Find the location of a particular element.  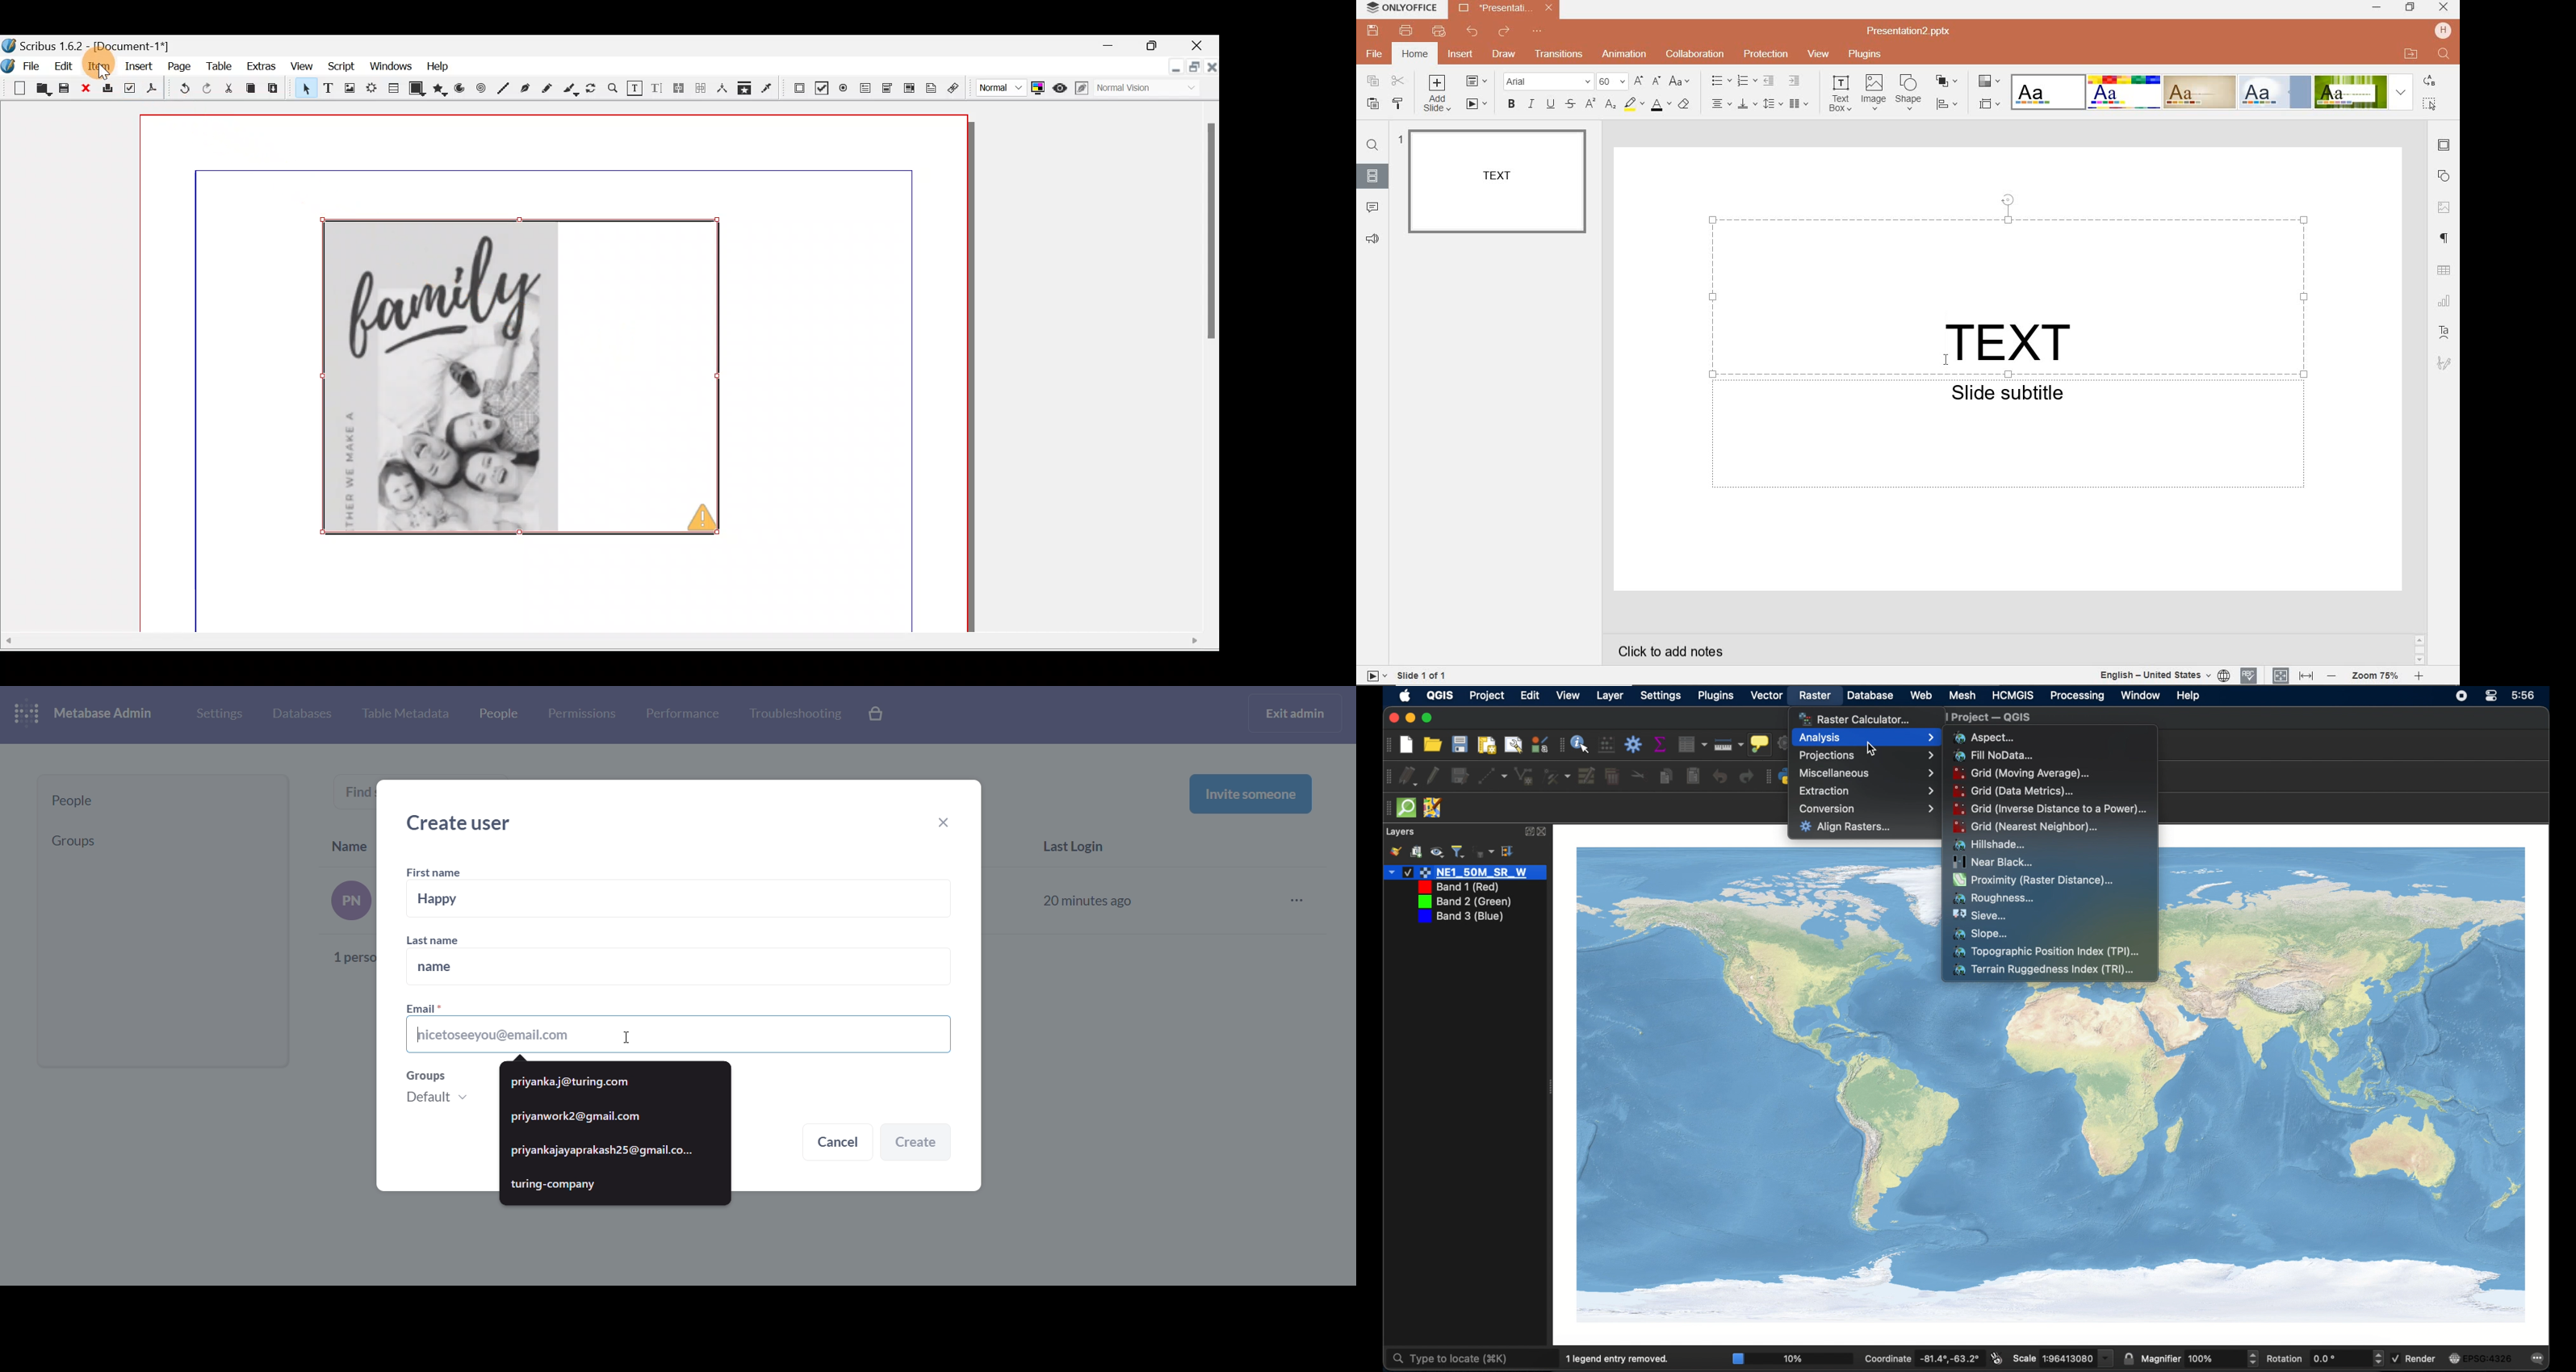

HIGHLIGHT COLOR is located at coordinates (1632, 105).